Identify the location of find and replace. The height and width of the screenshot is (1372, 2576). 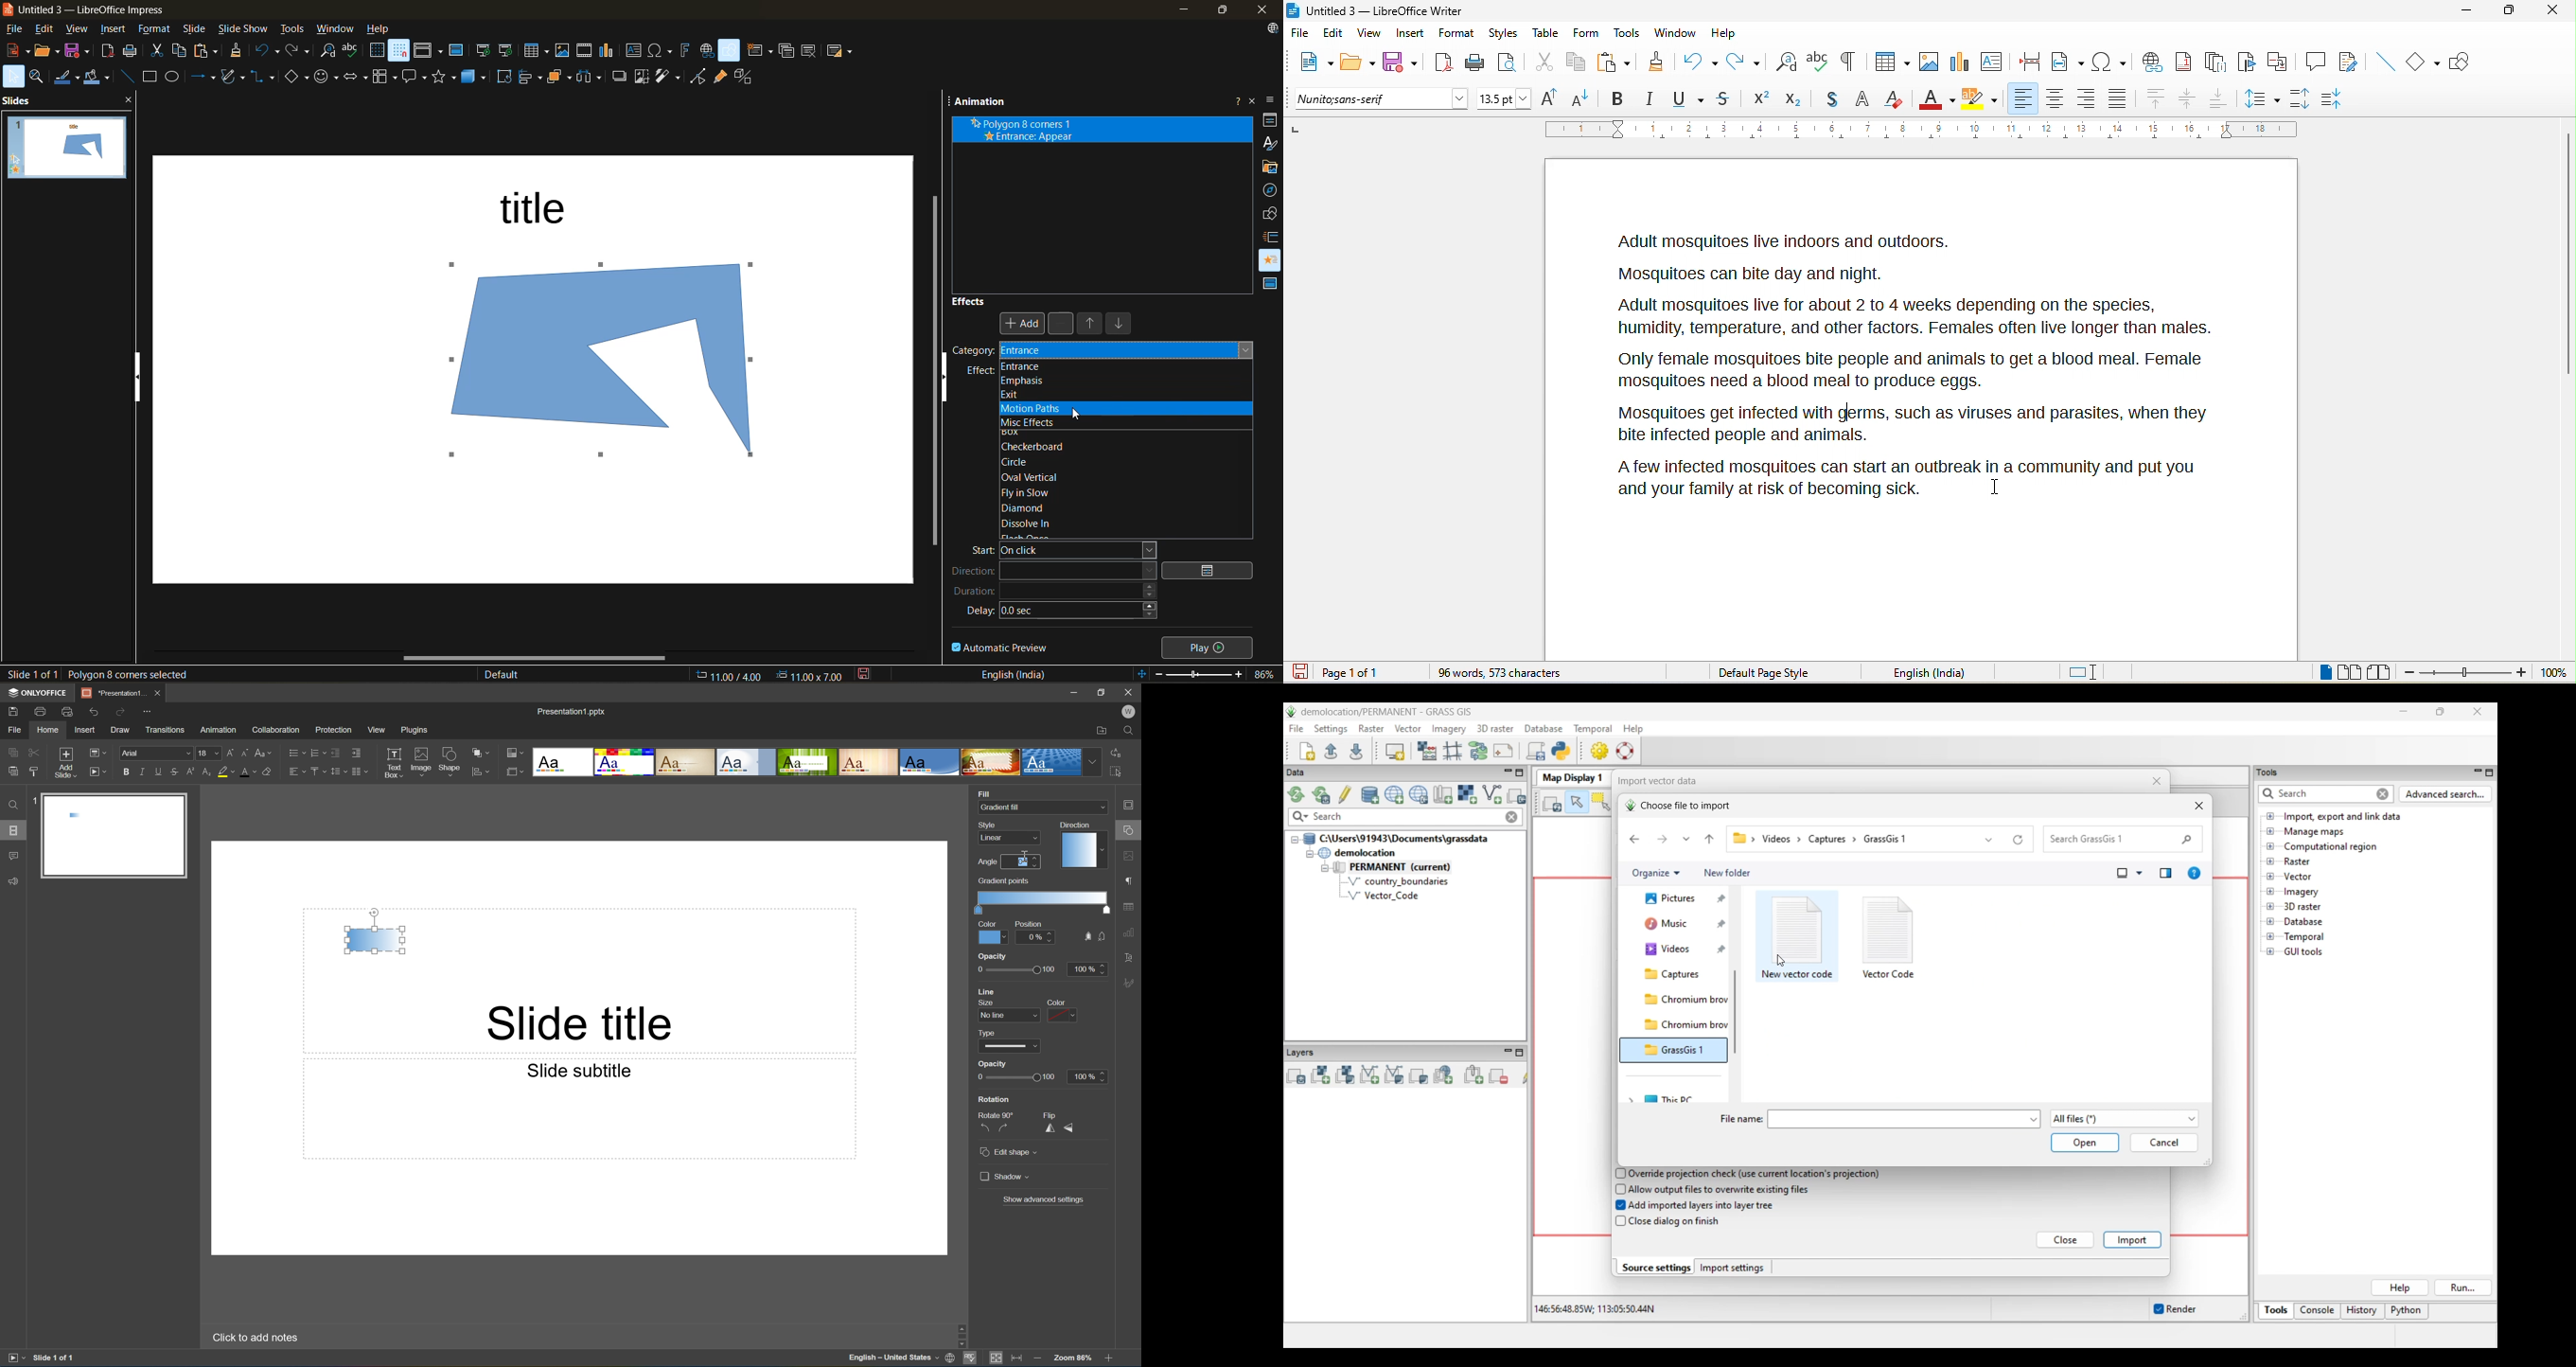
(328, 51).